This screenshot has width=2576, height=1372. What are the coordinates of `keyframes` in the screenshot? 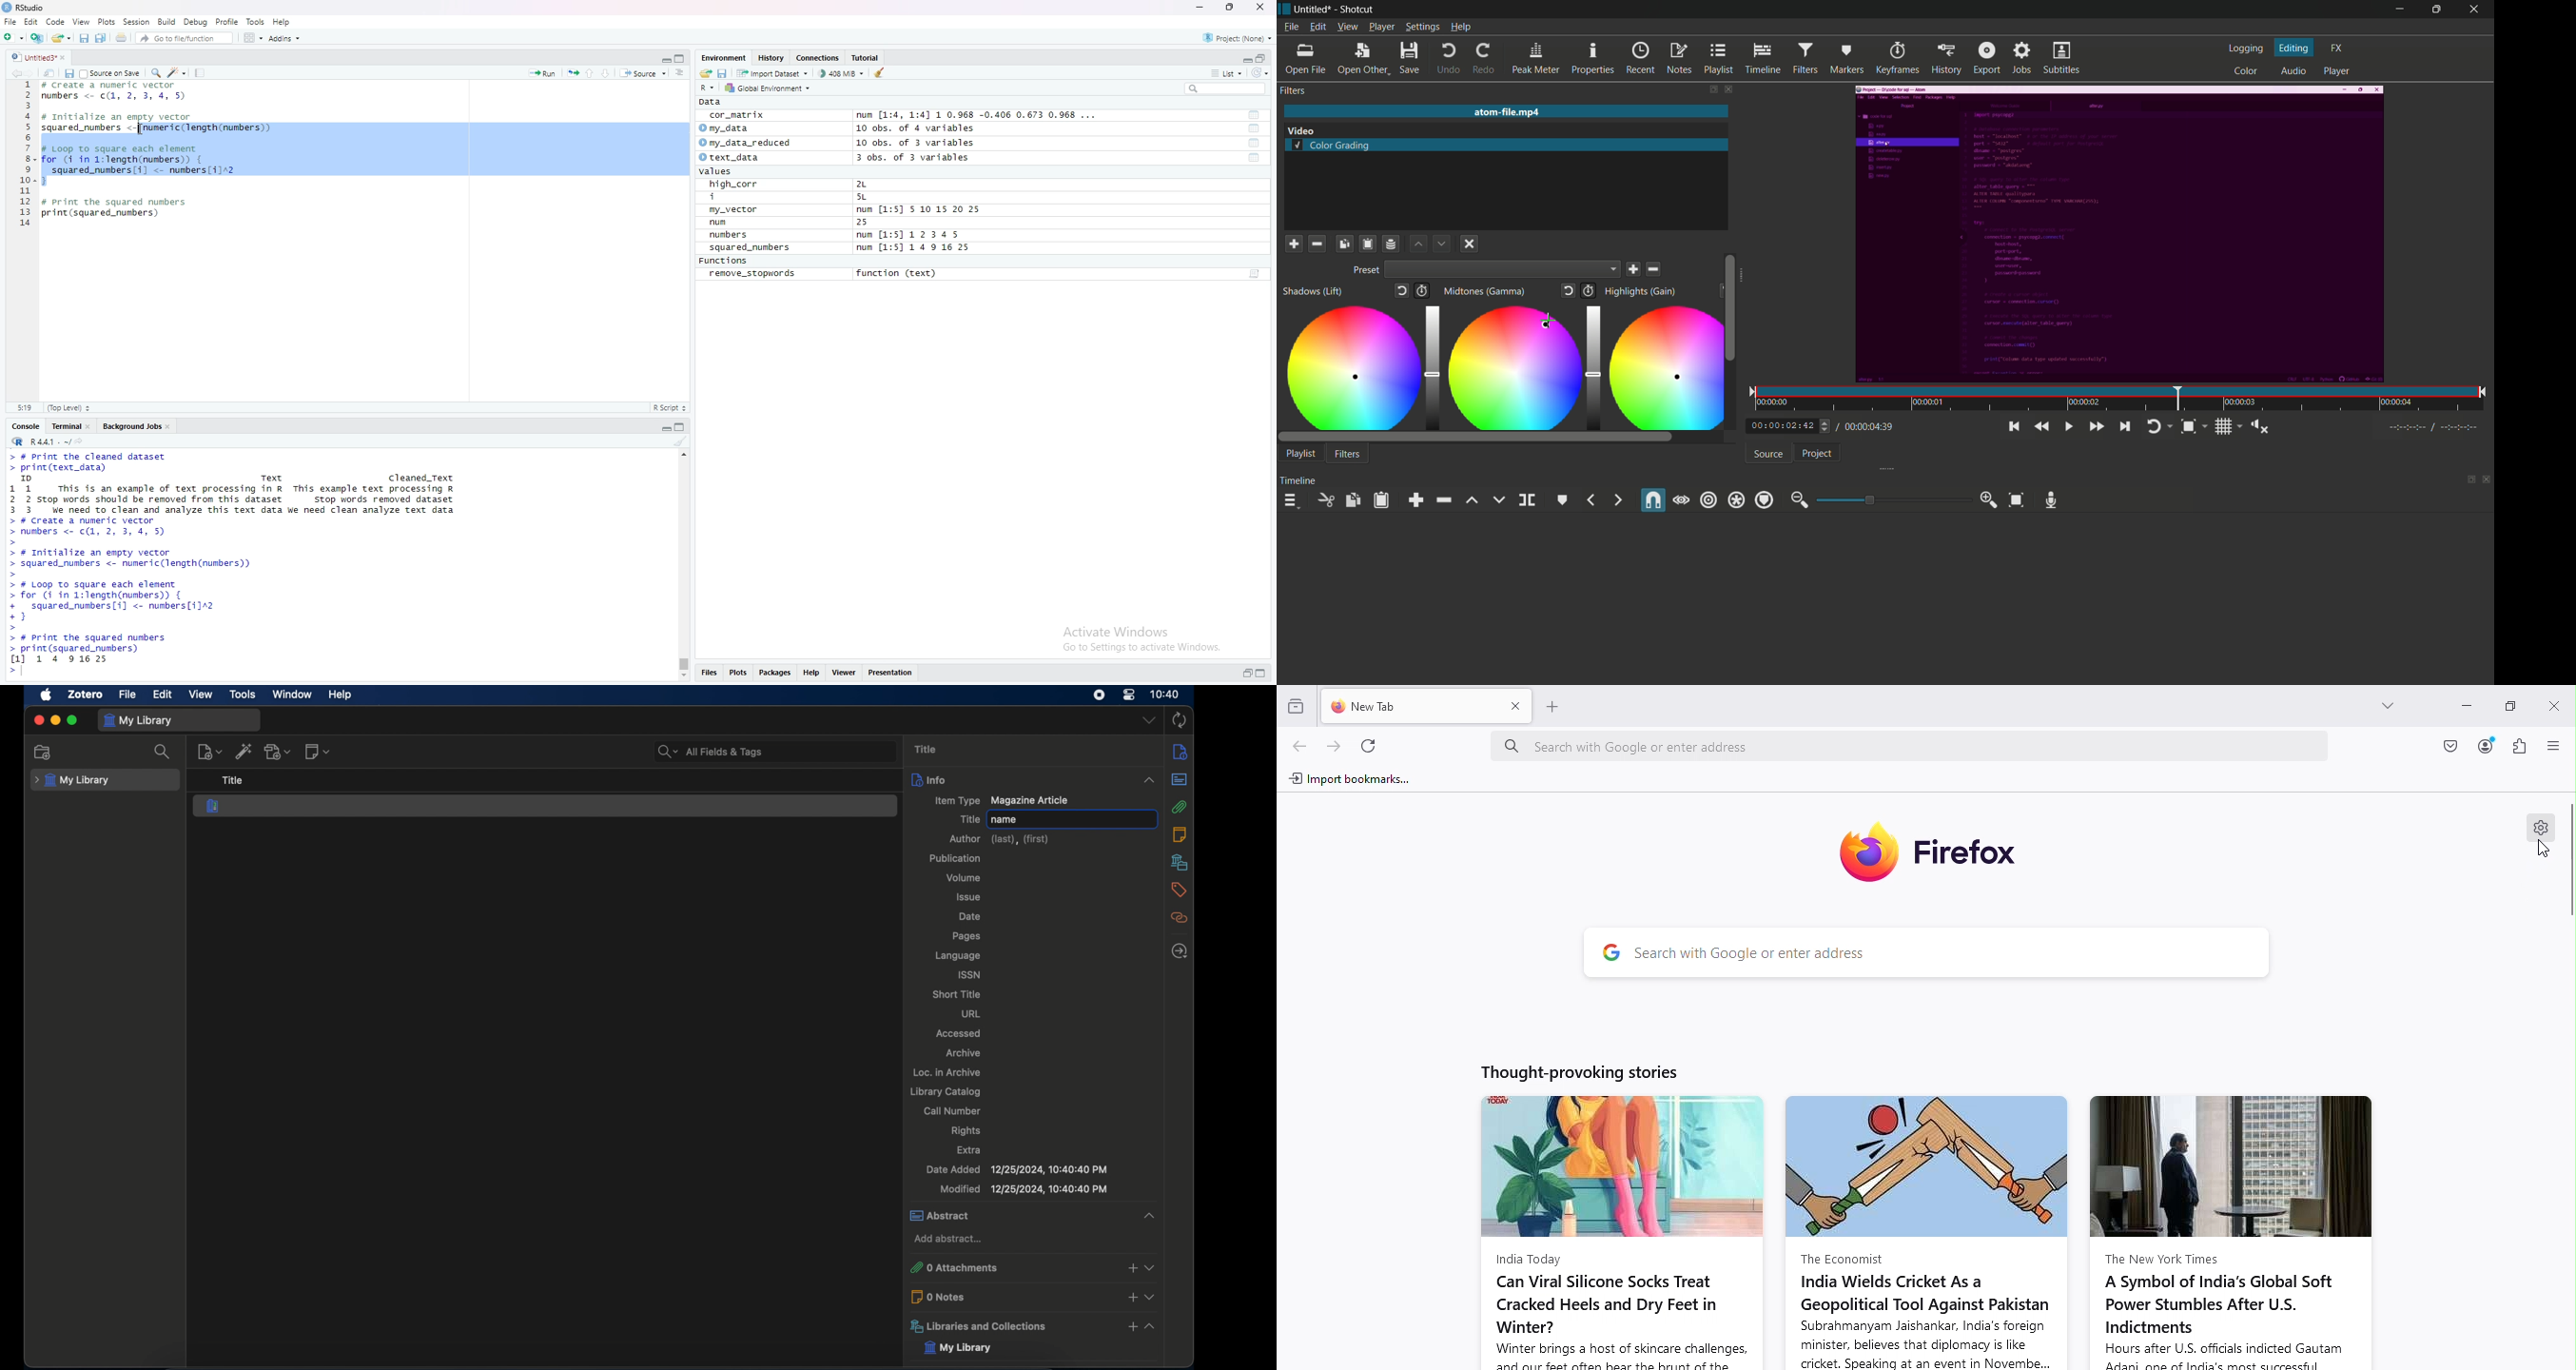 It's located at (1897, 58).